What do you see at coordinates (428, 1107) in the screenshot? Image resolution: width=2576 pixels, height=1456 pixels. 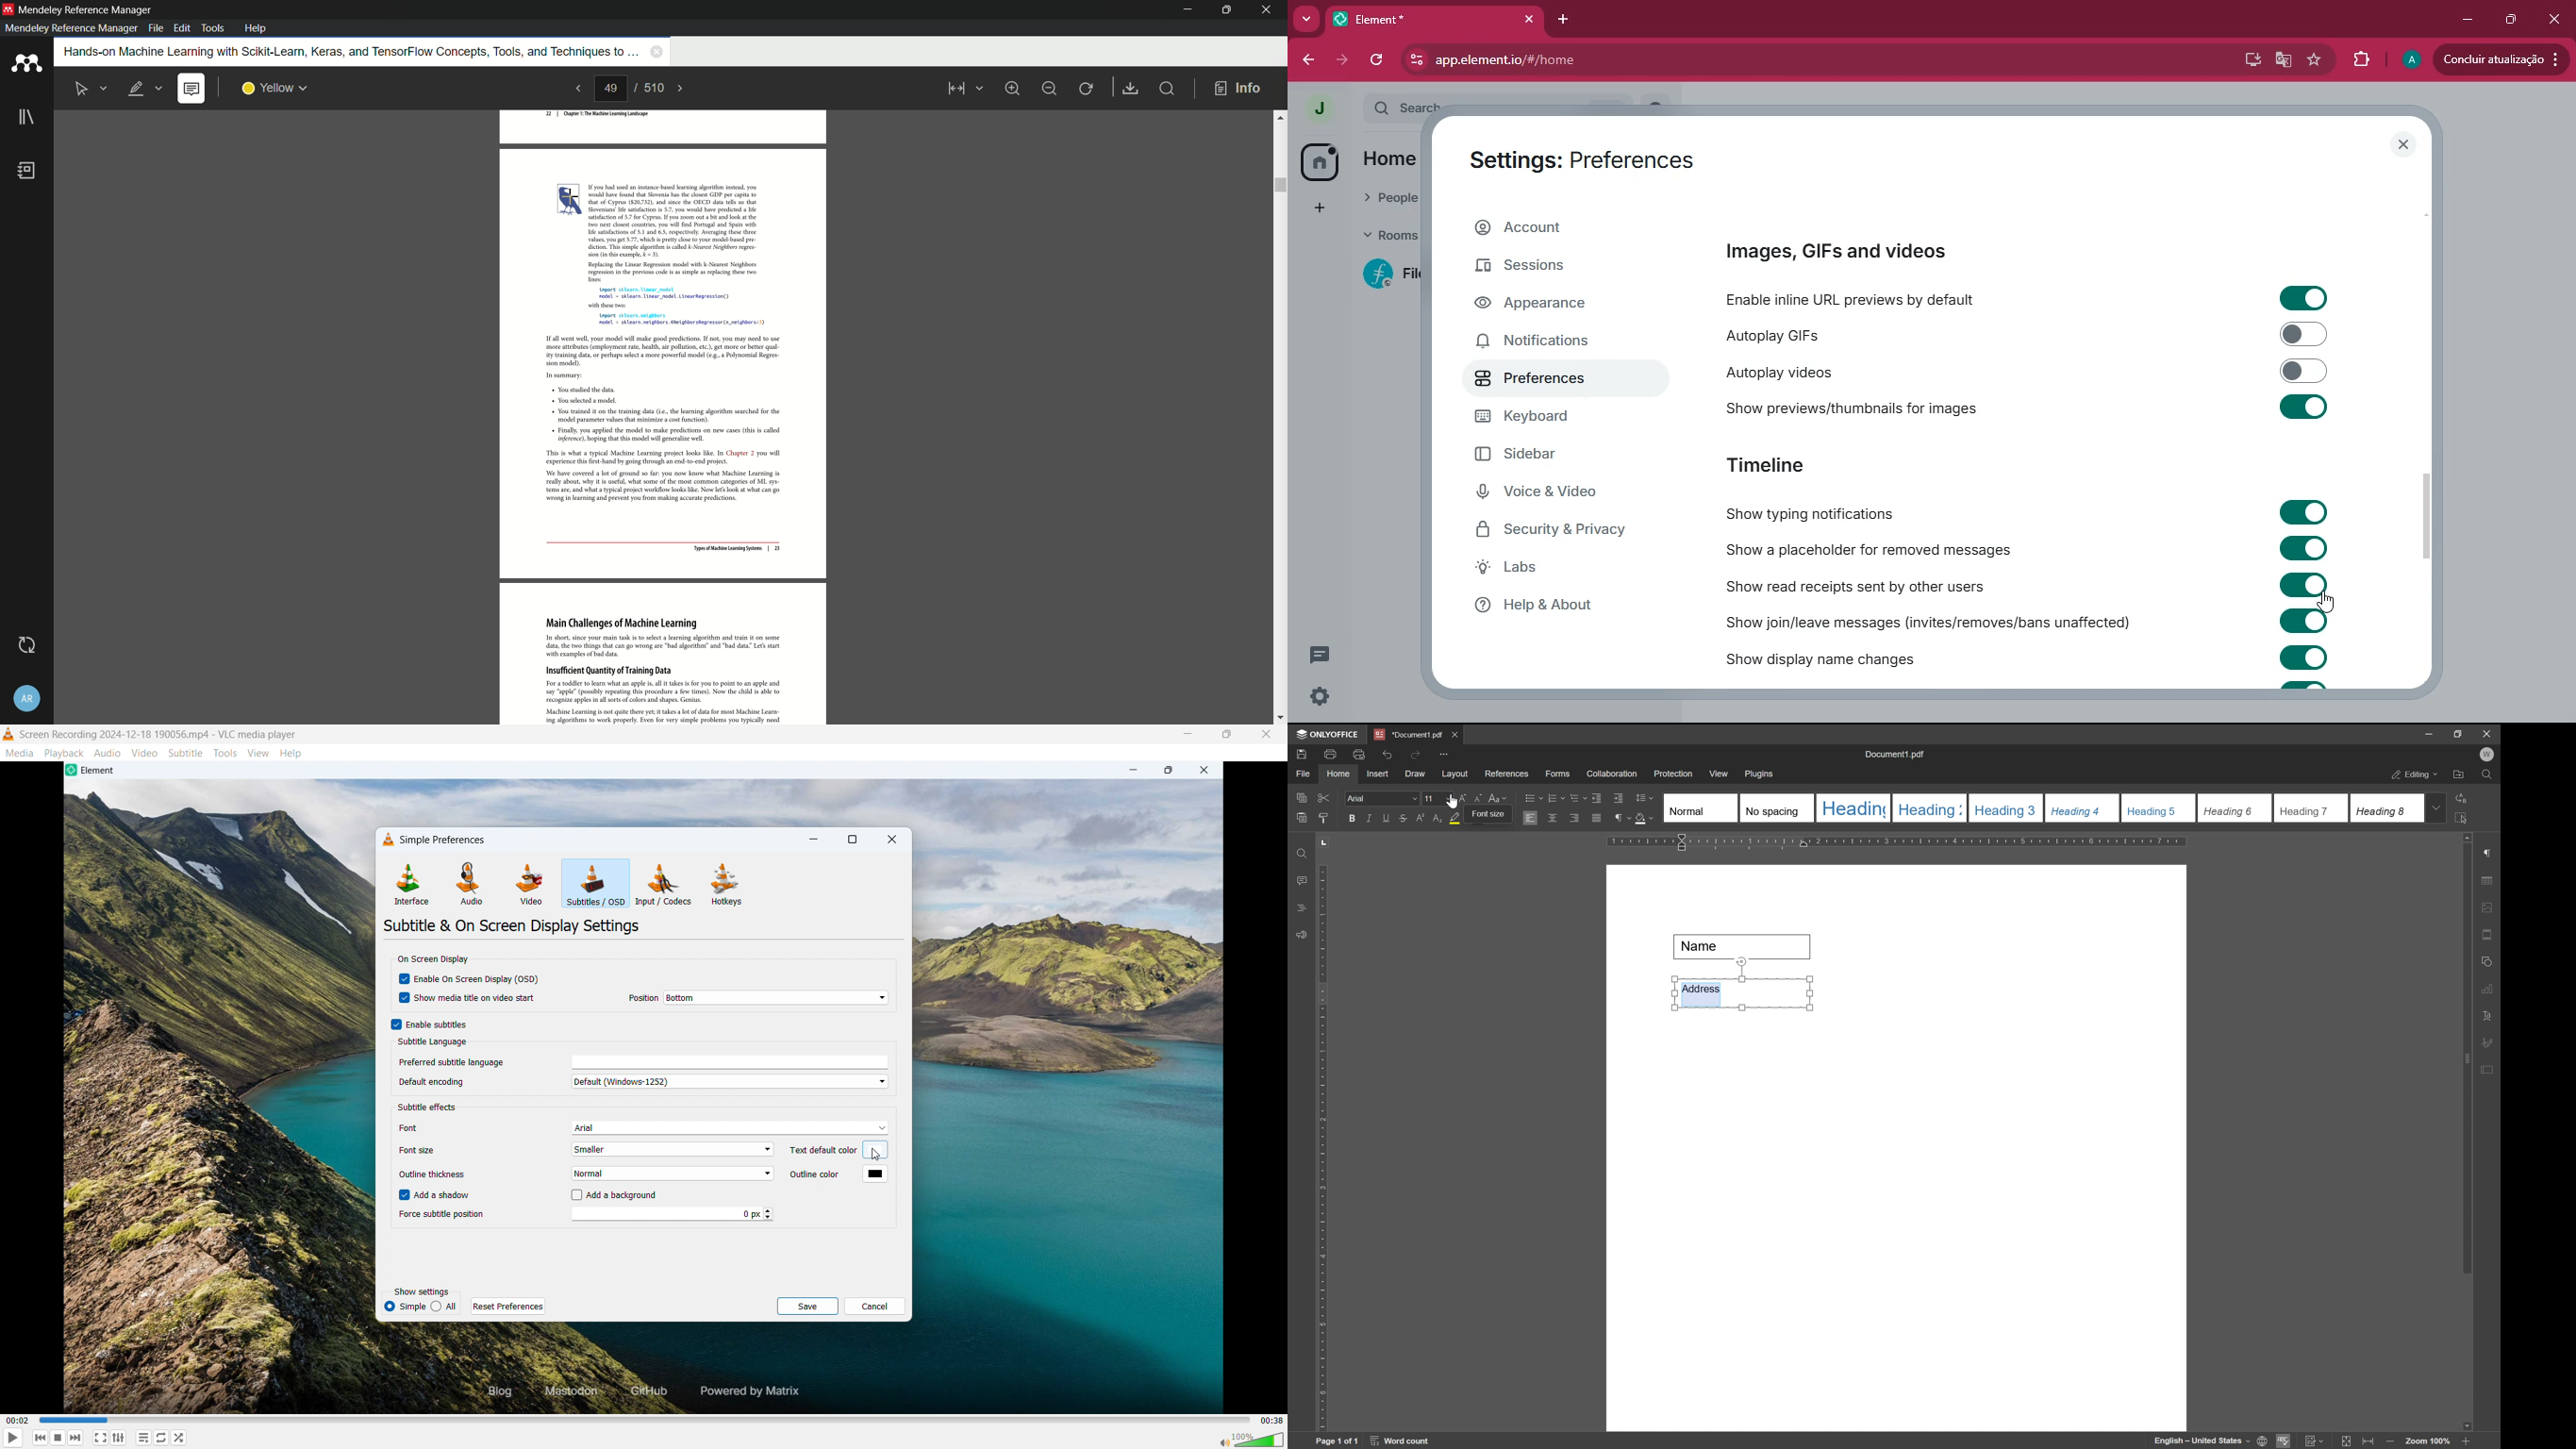 I see `Subtitle effects ` at bounding box center [428, 1107].